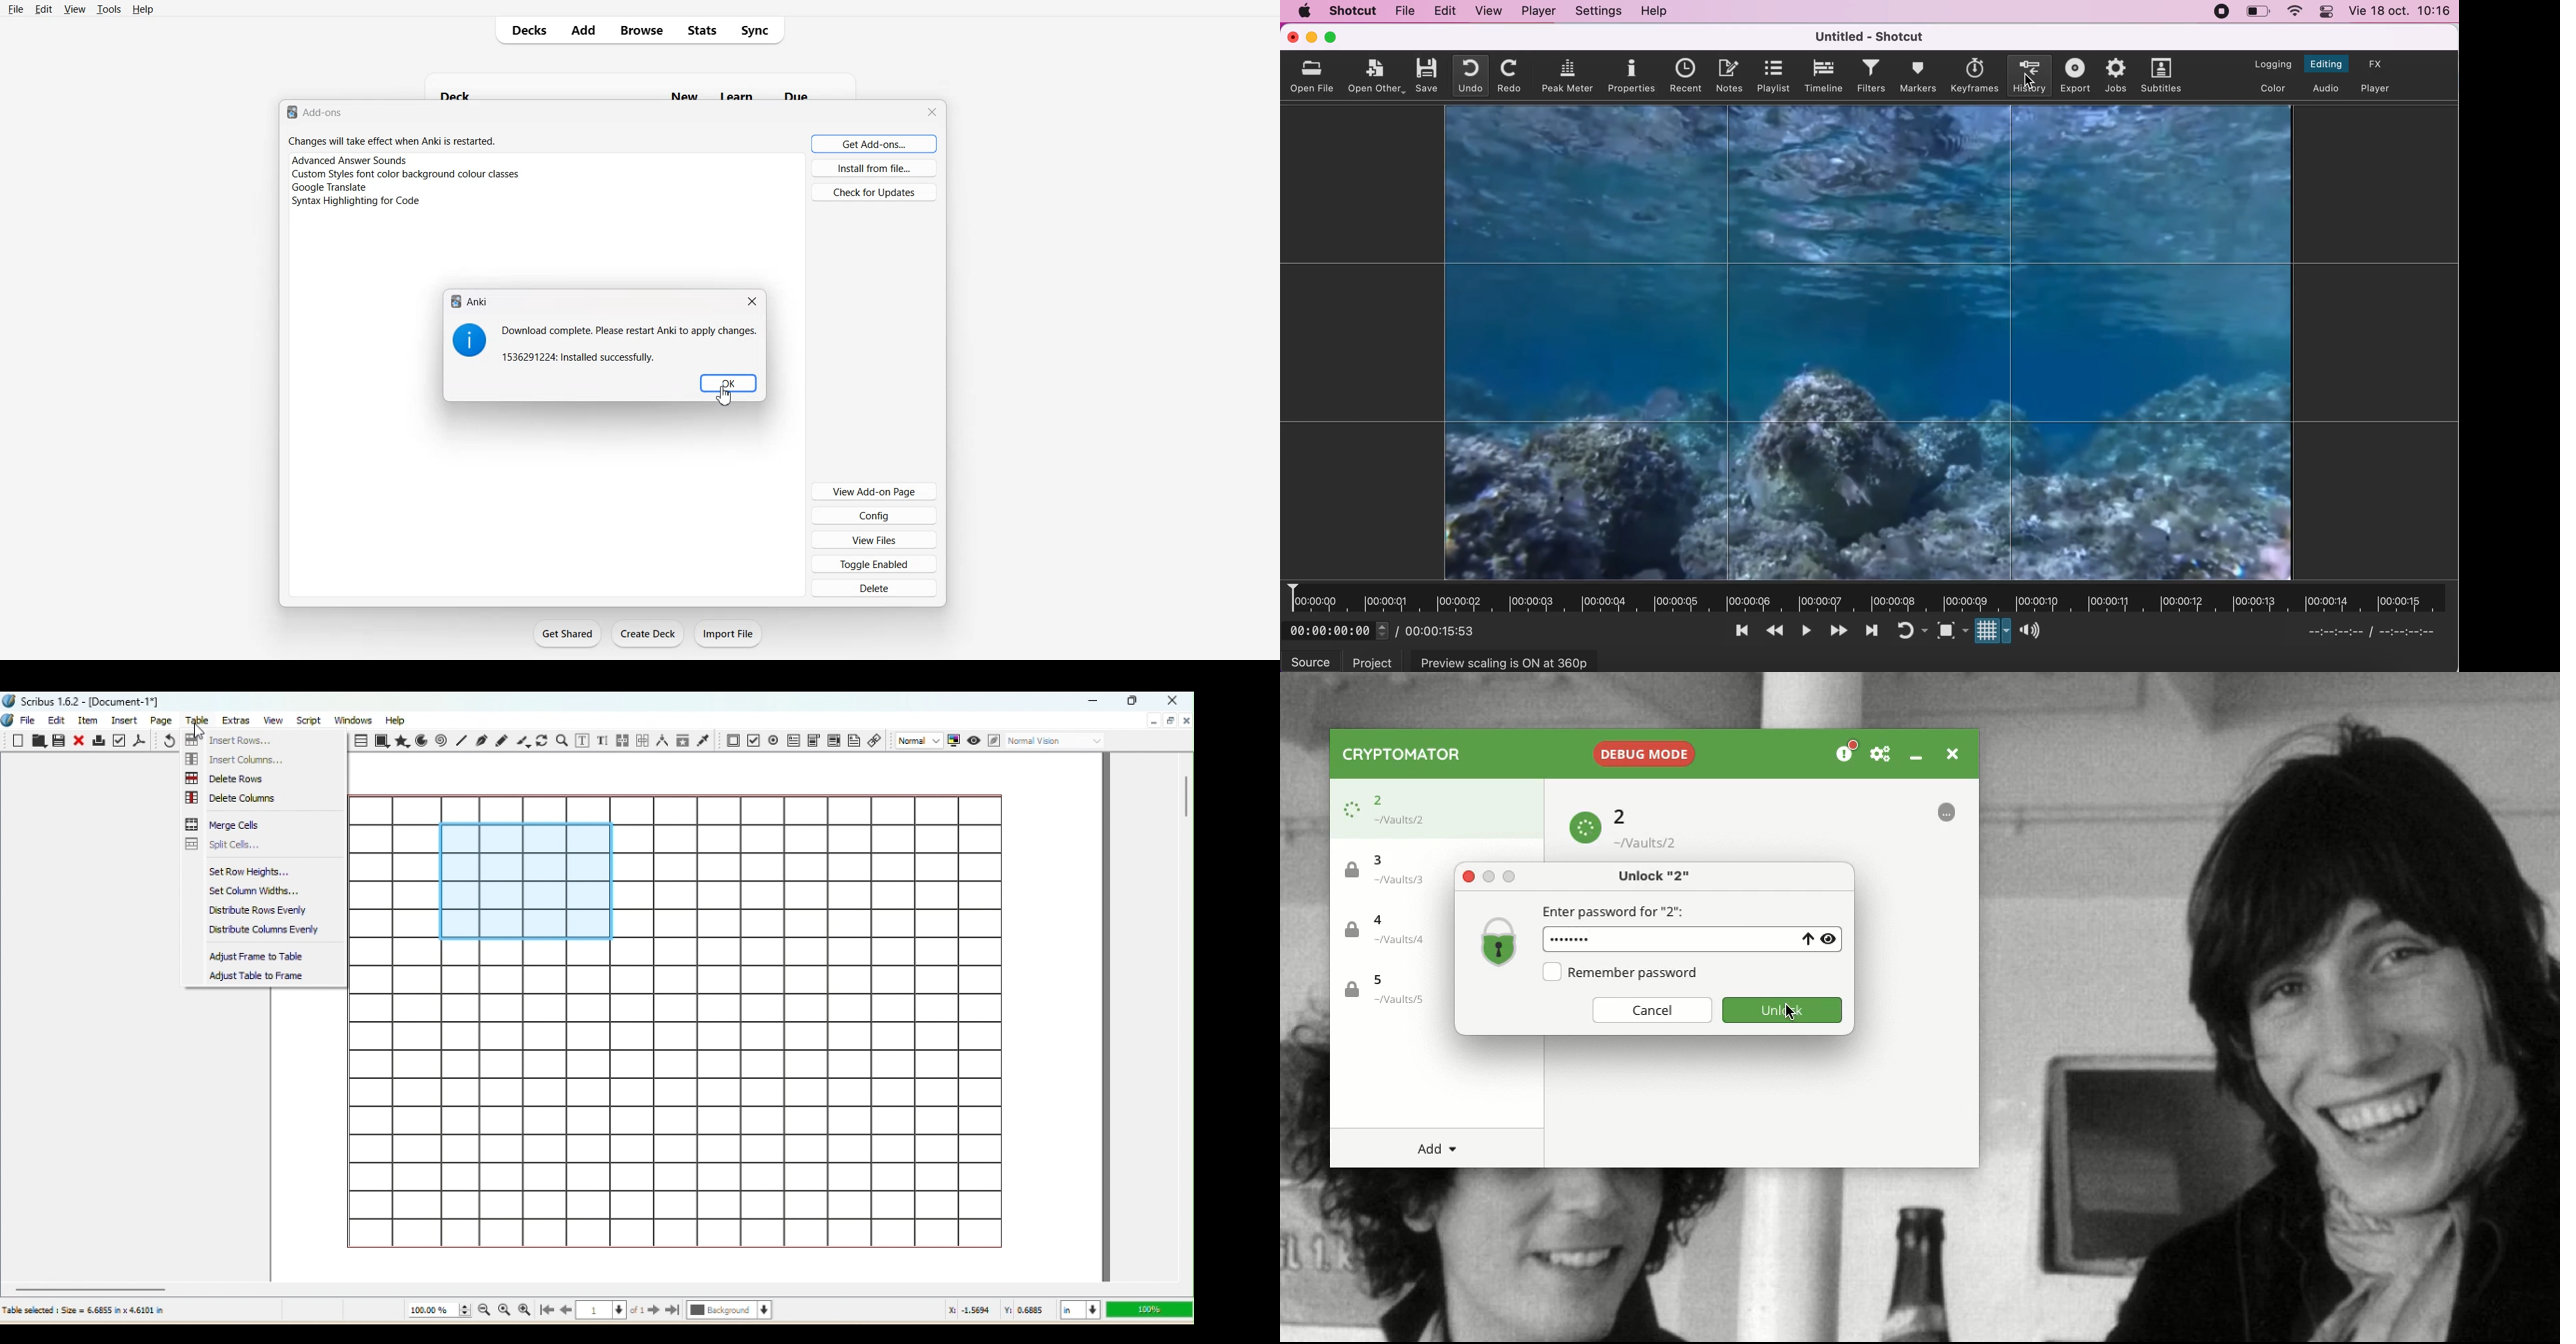 The image size is (2576, 1344). I want to click on Edit contents of Frame, so click(584, 741).